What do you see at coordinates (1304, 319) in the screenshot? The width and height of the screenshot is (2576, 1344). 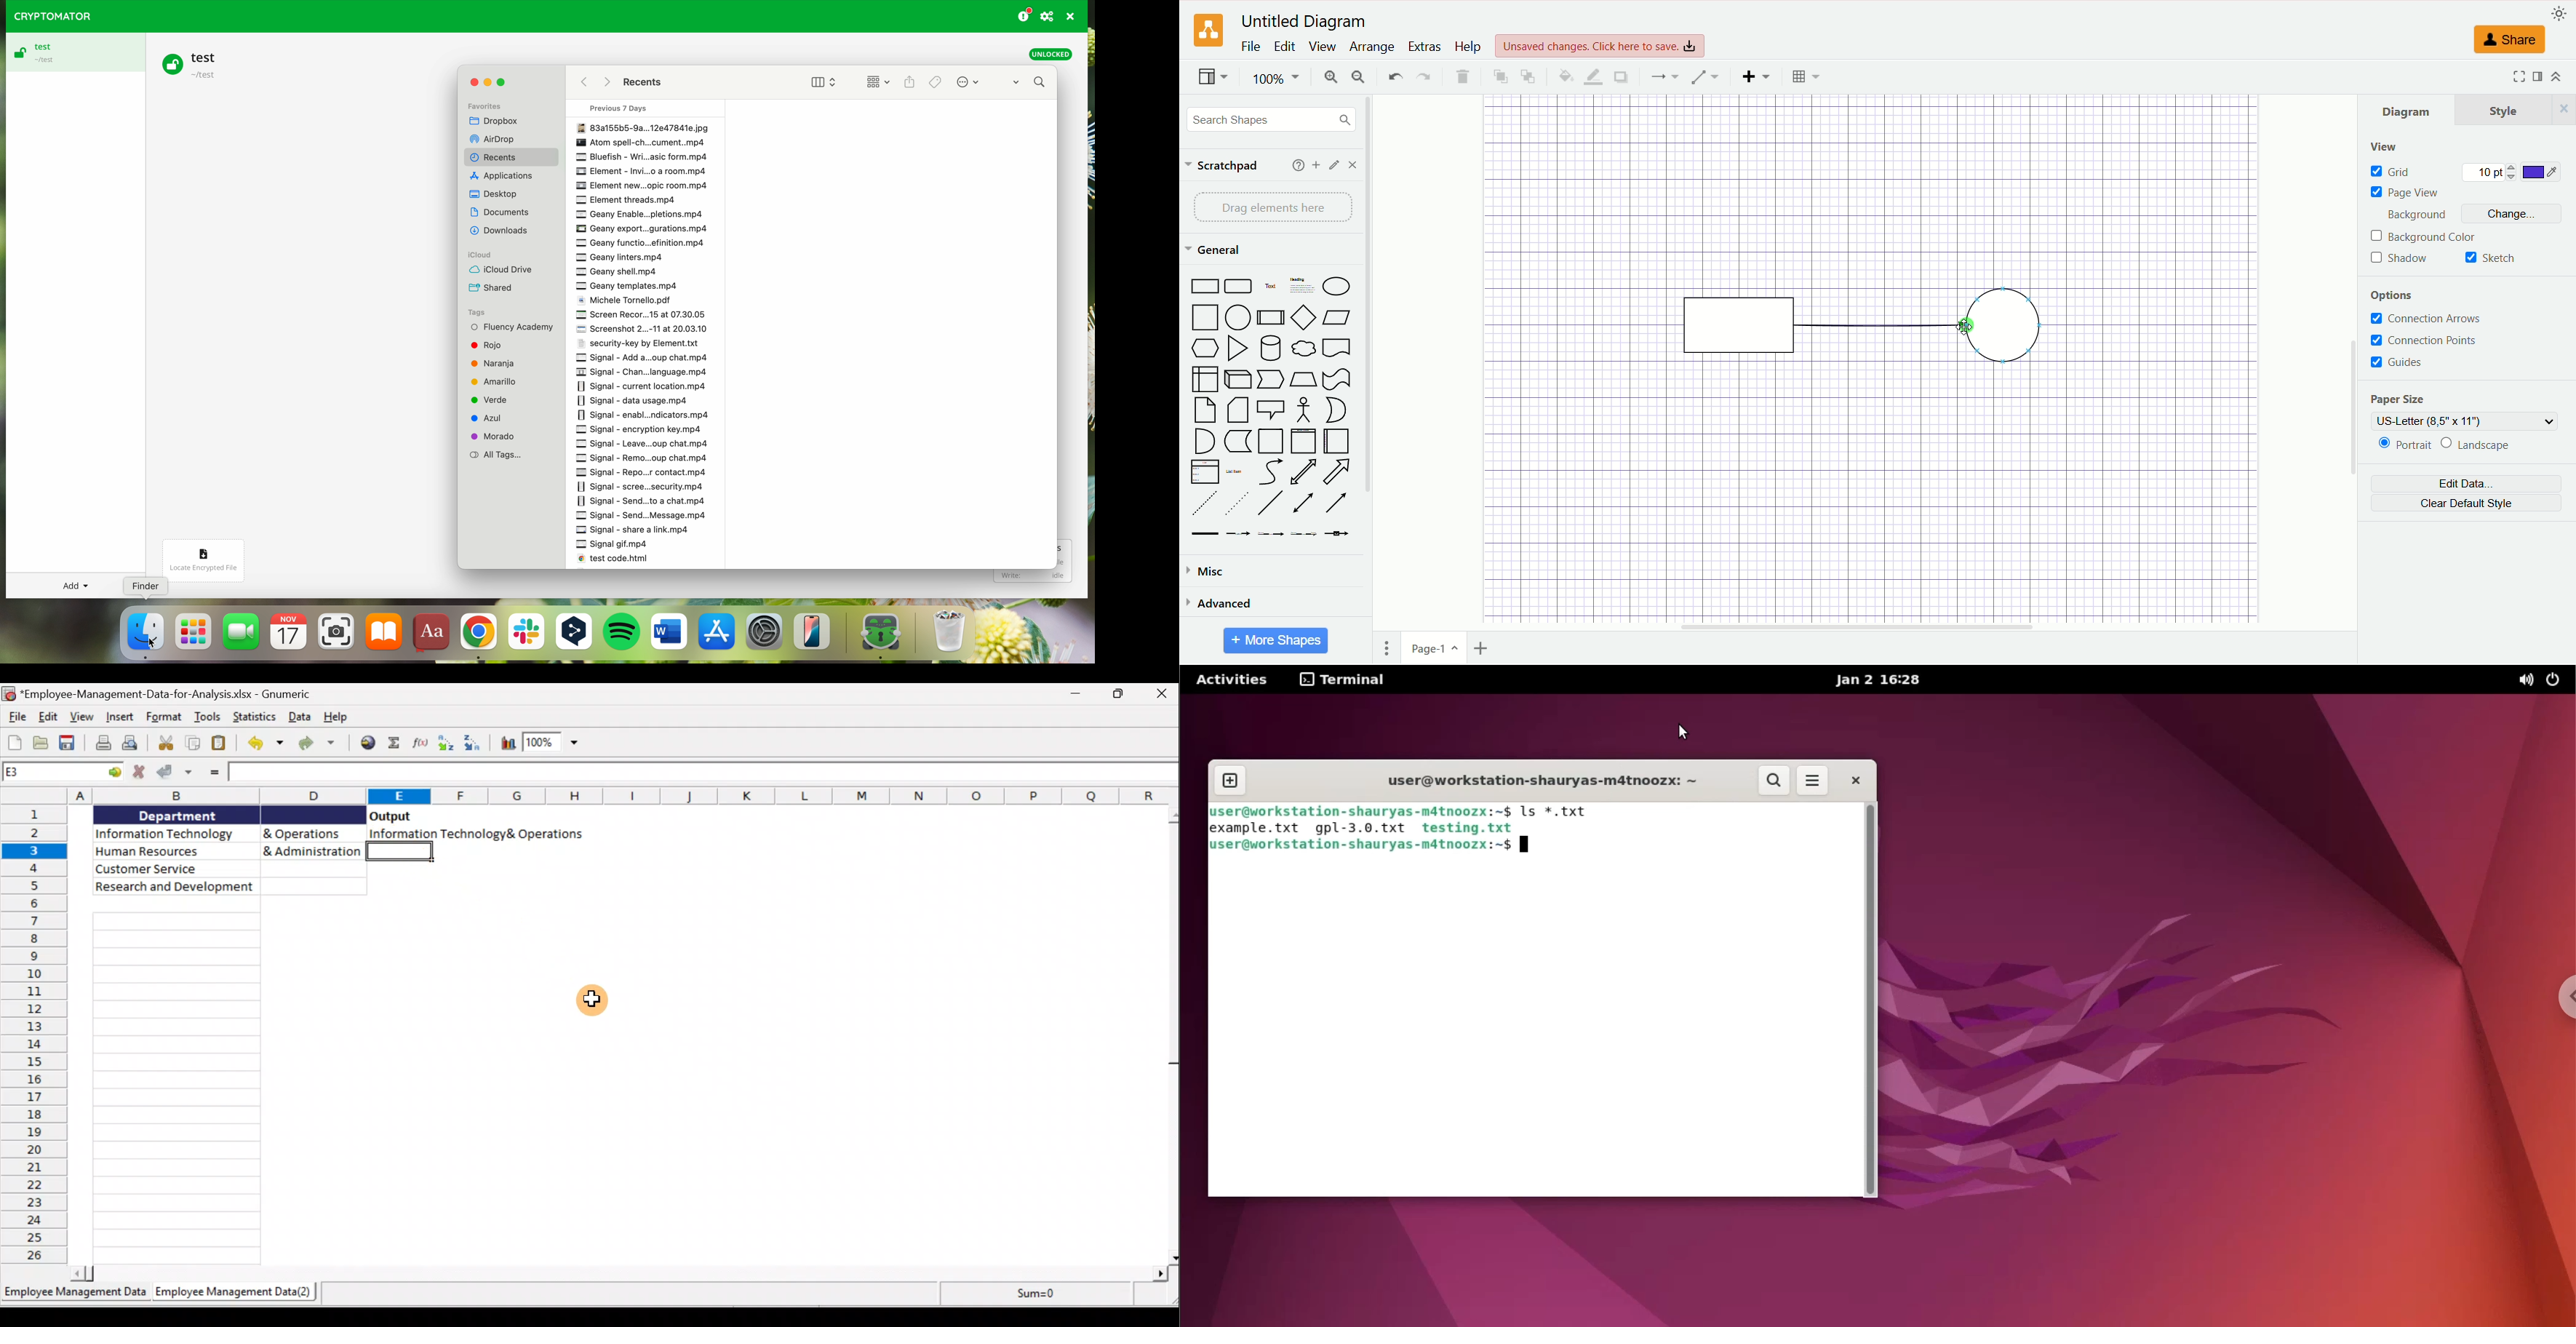 I see `Diamond` at bounding box center [1304, 319].